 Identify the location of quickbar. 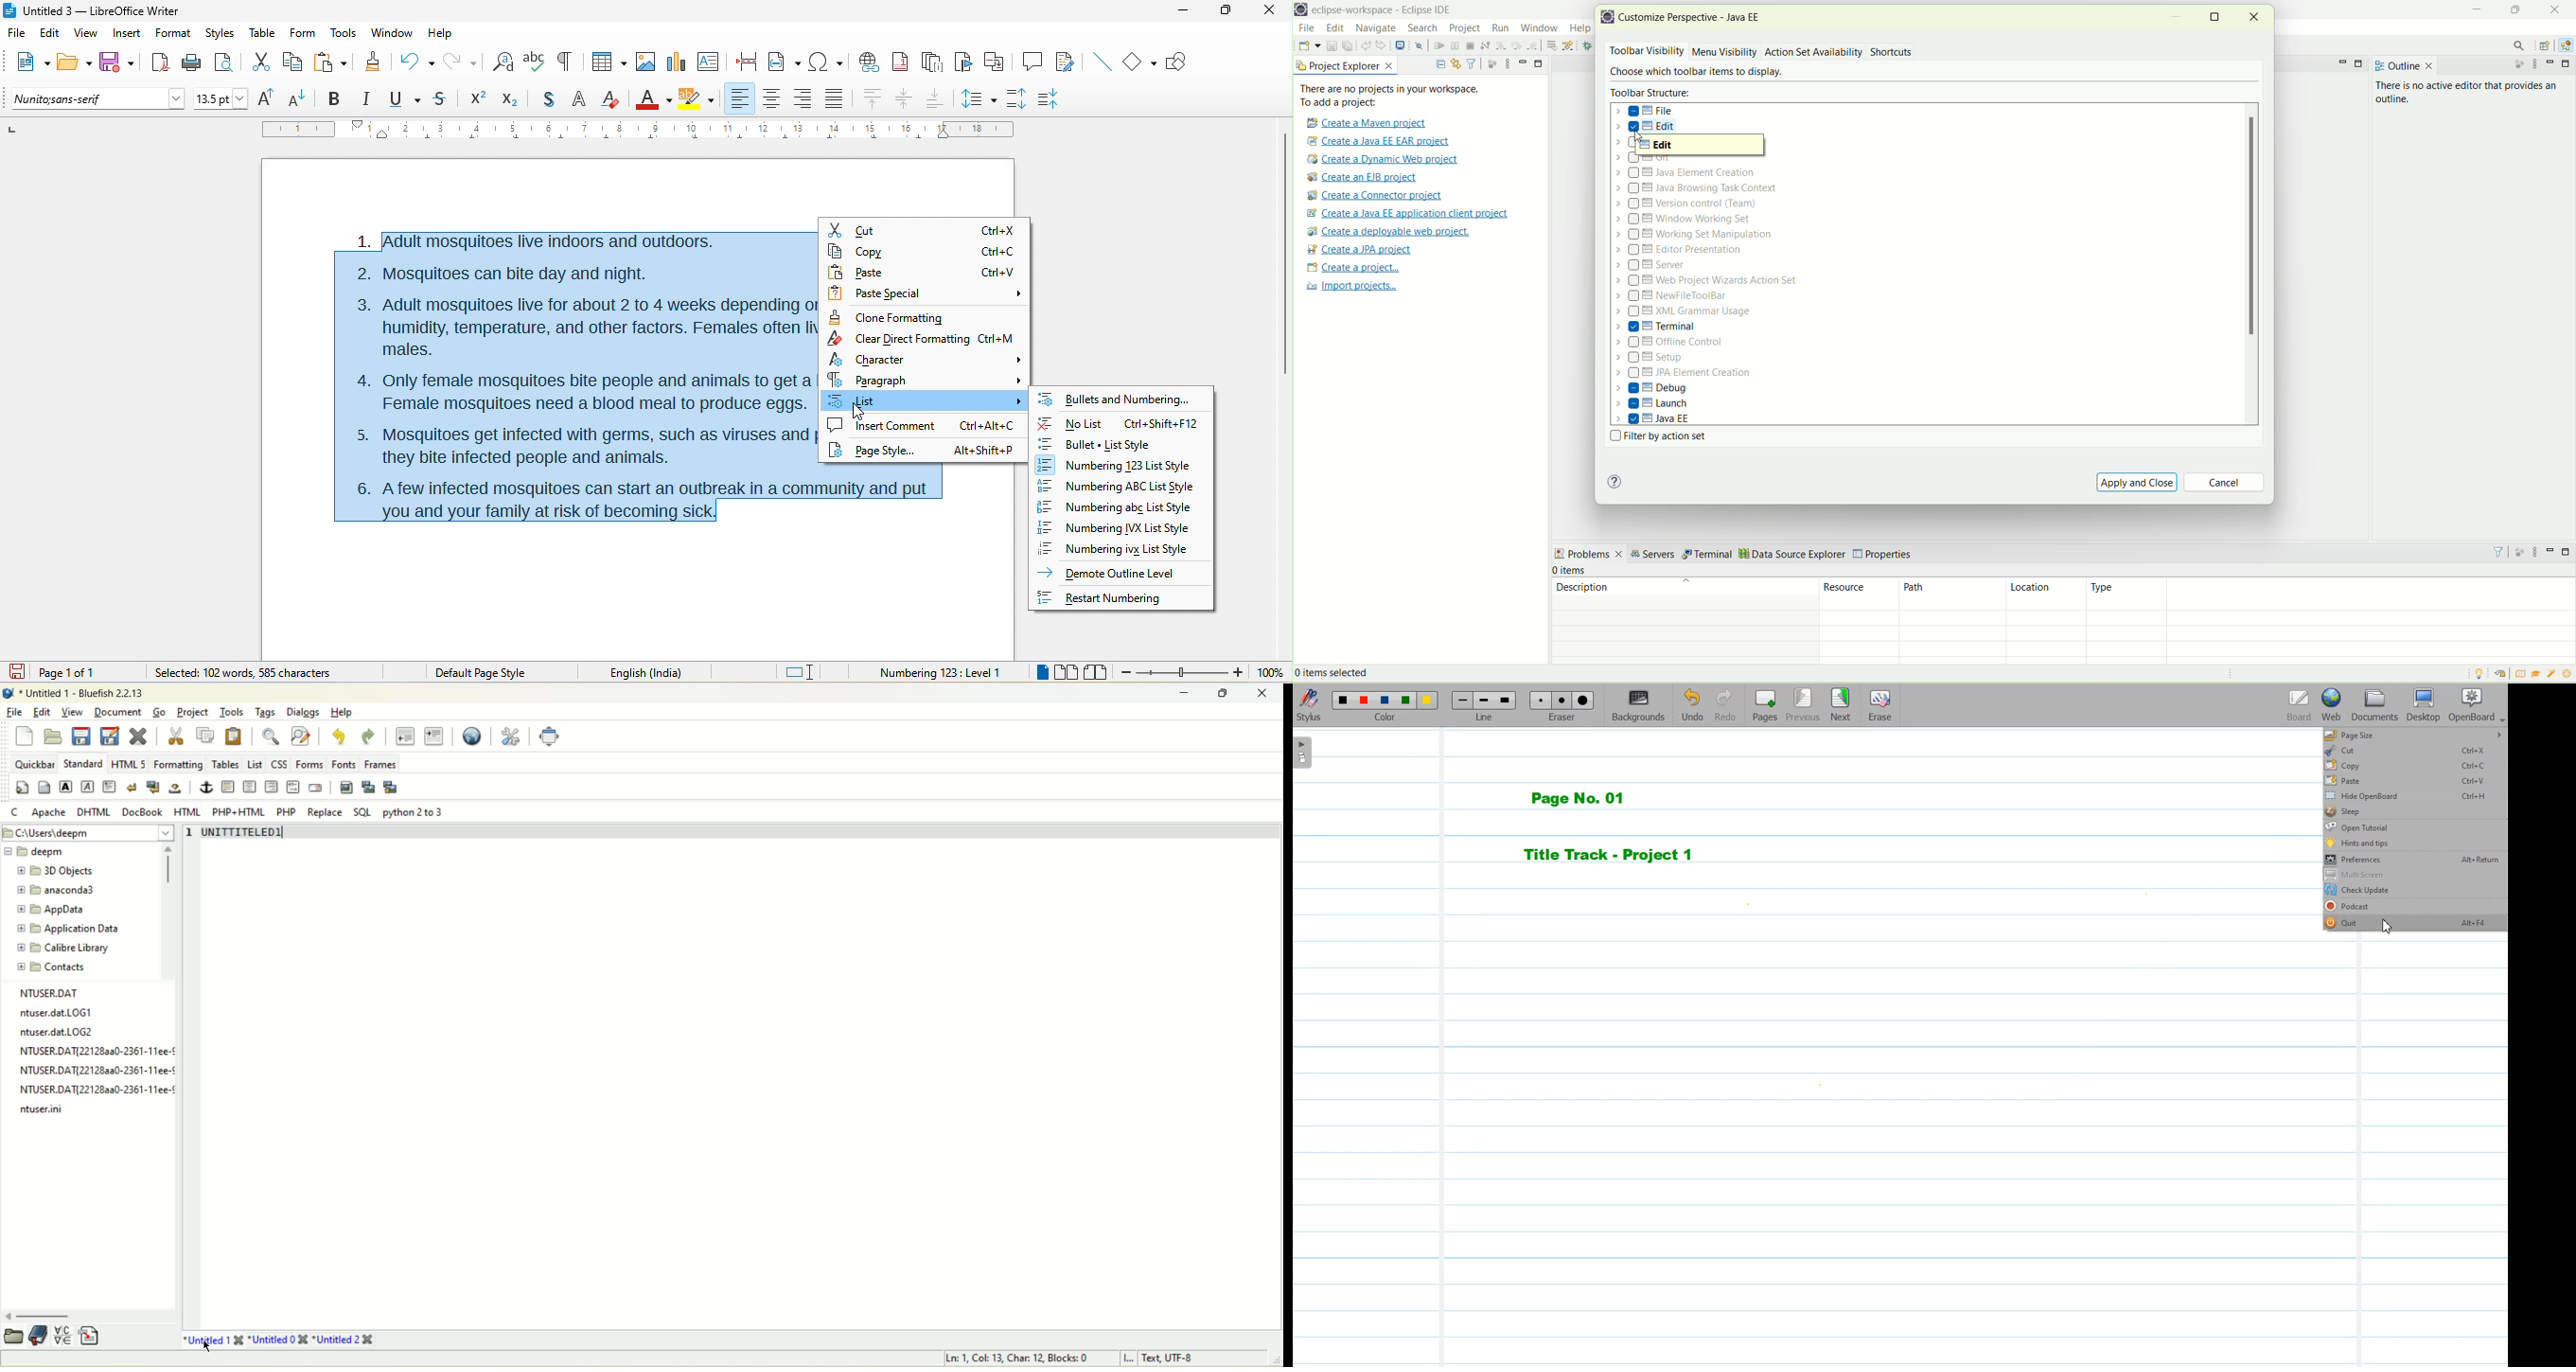
(33, 762).